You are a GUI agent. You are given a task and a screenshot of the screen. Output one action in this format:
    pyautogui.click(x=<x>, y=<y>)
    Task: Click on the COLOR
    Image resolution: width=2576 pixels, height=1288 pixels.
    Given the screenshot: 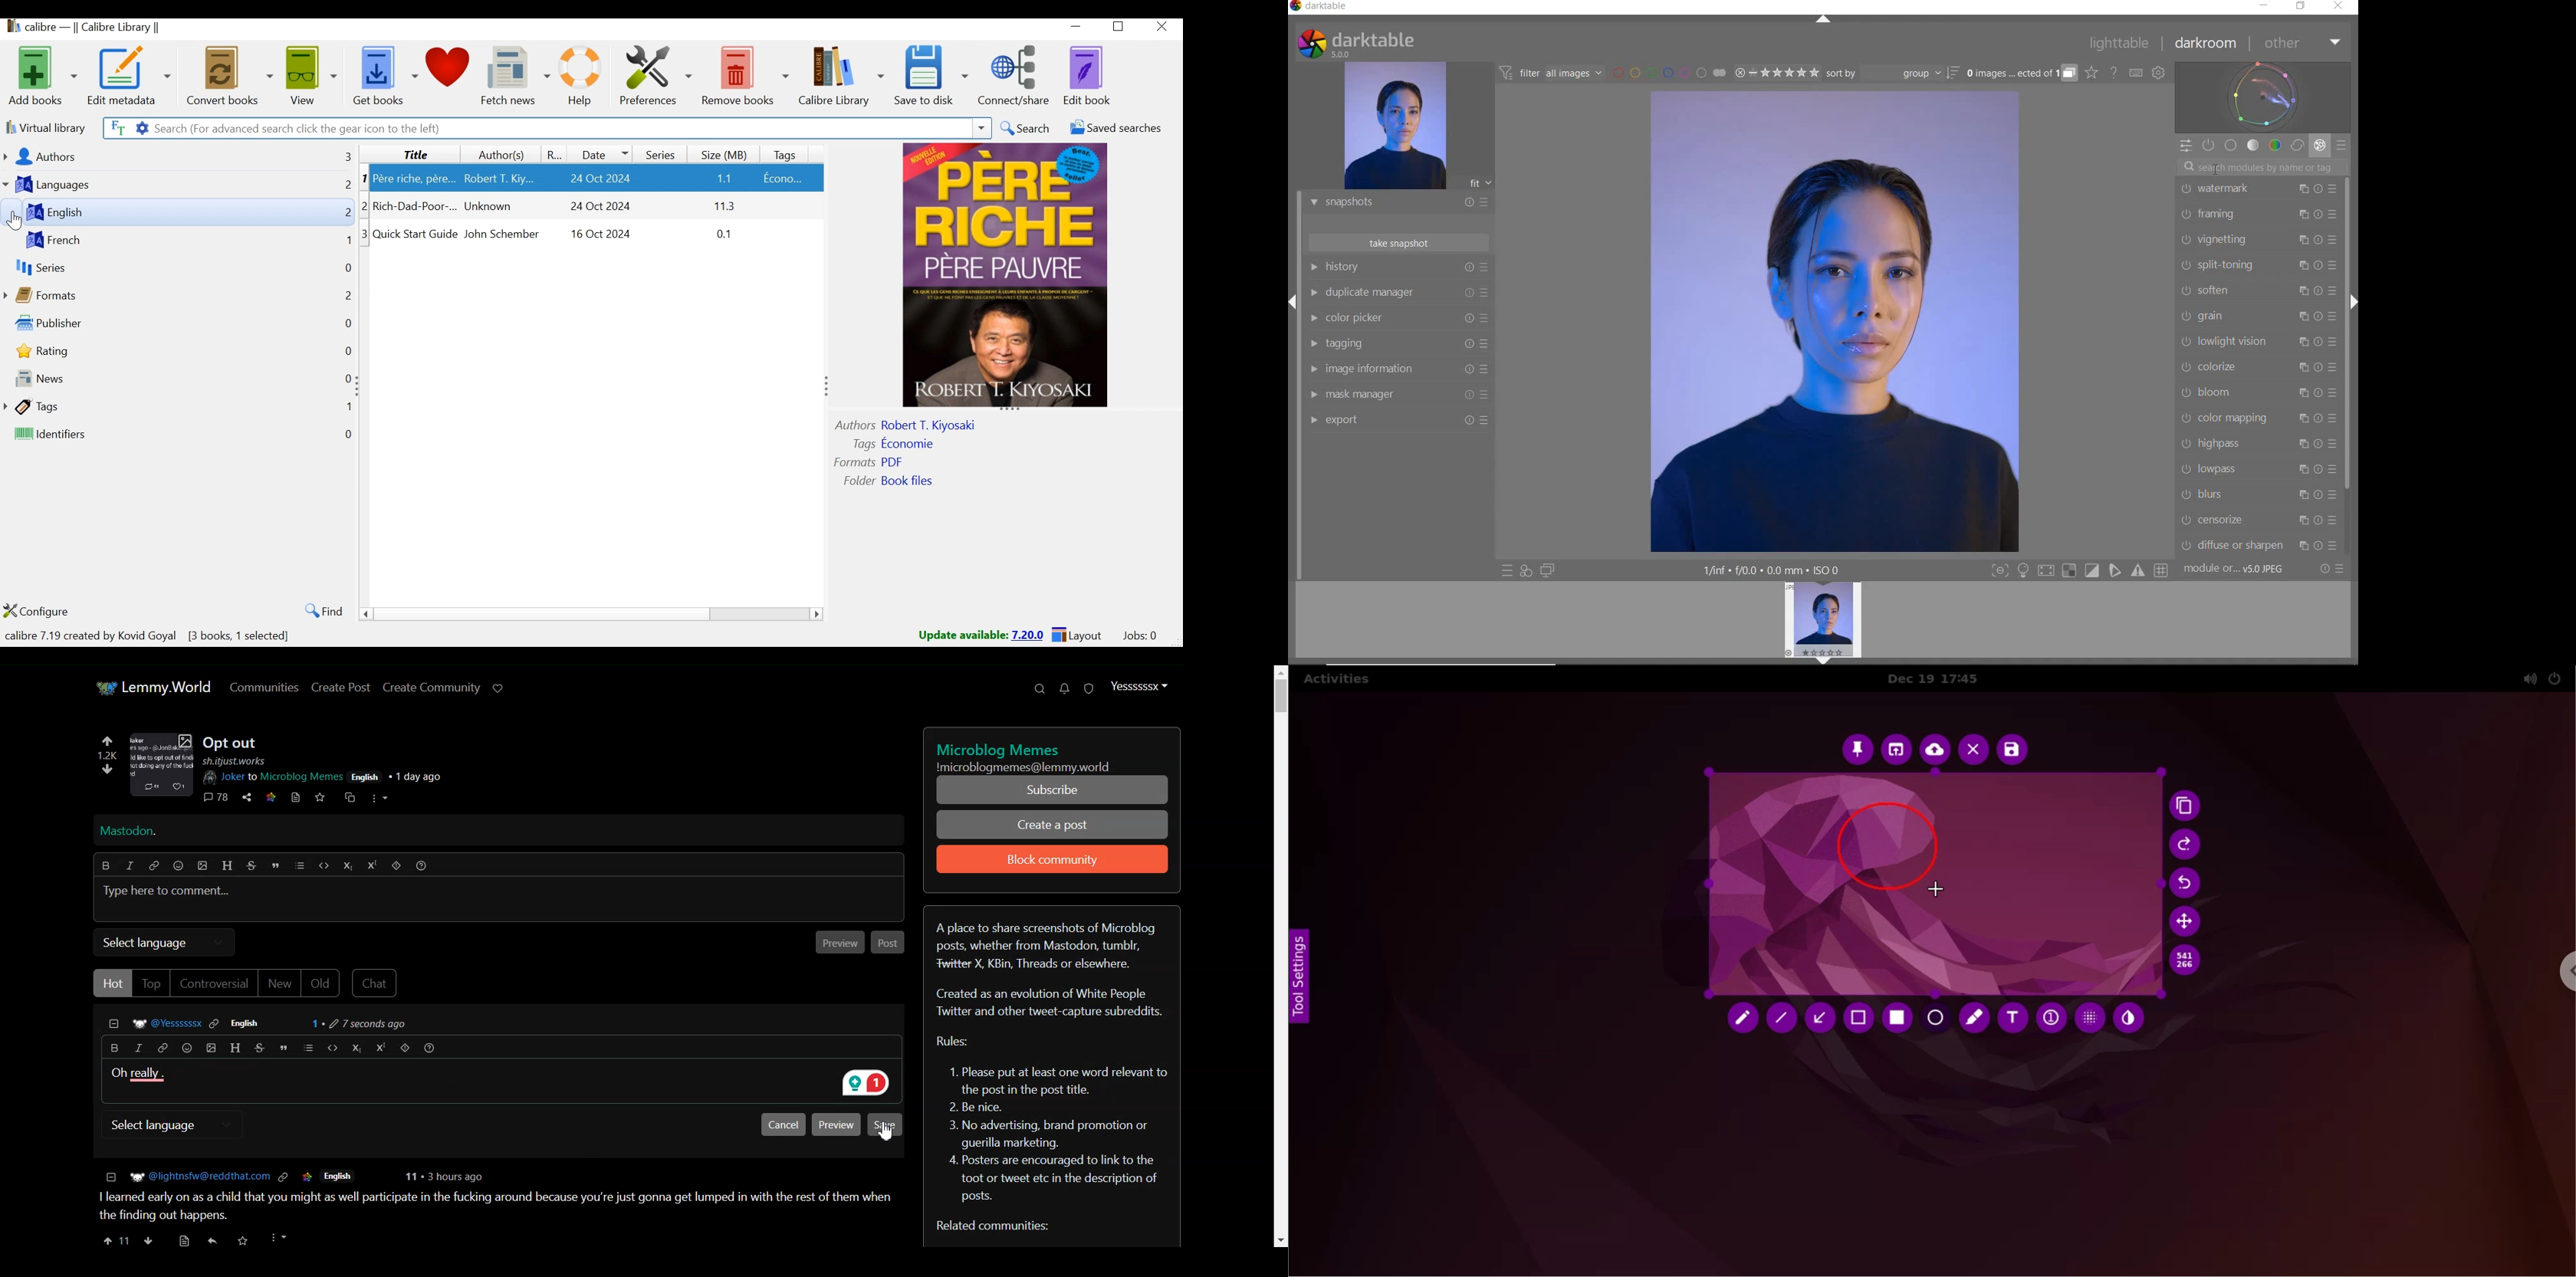 What is the action you would take?
    pyautogui.click(x=2276, y=145)
    